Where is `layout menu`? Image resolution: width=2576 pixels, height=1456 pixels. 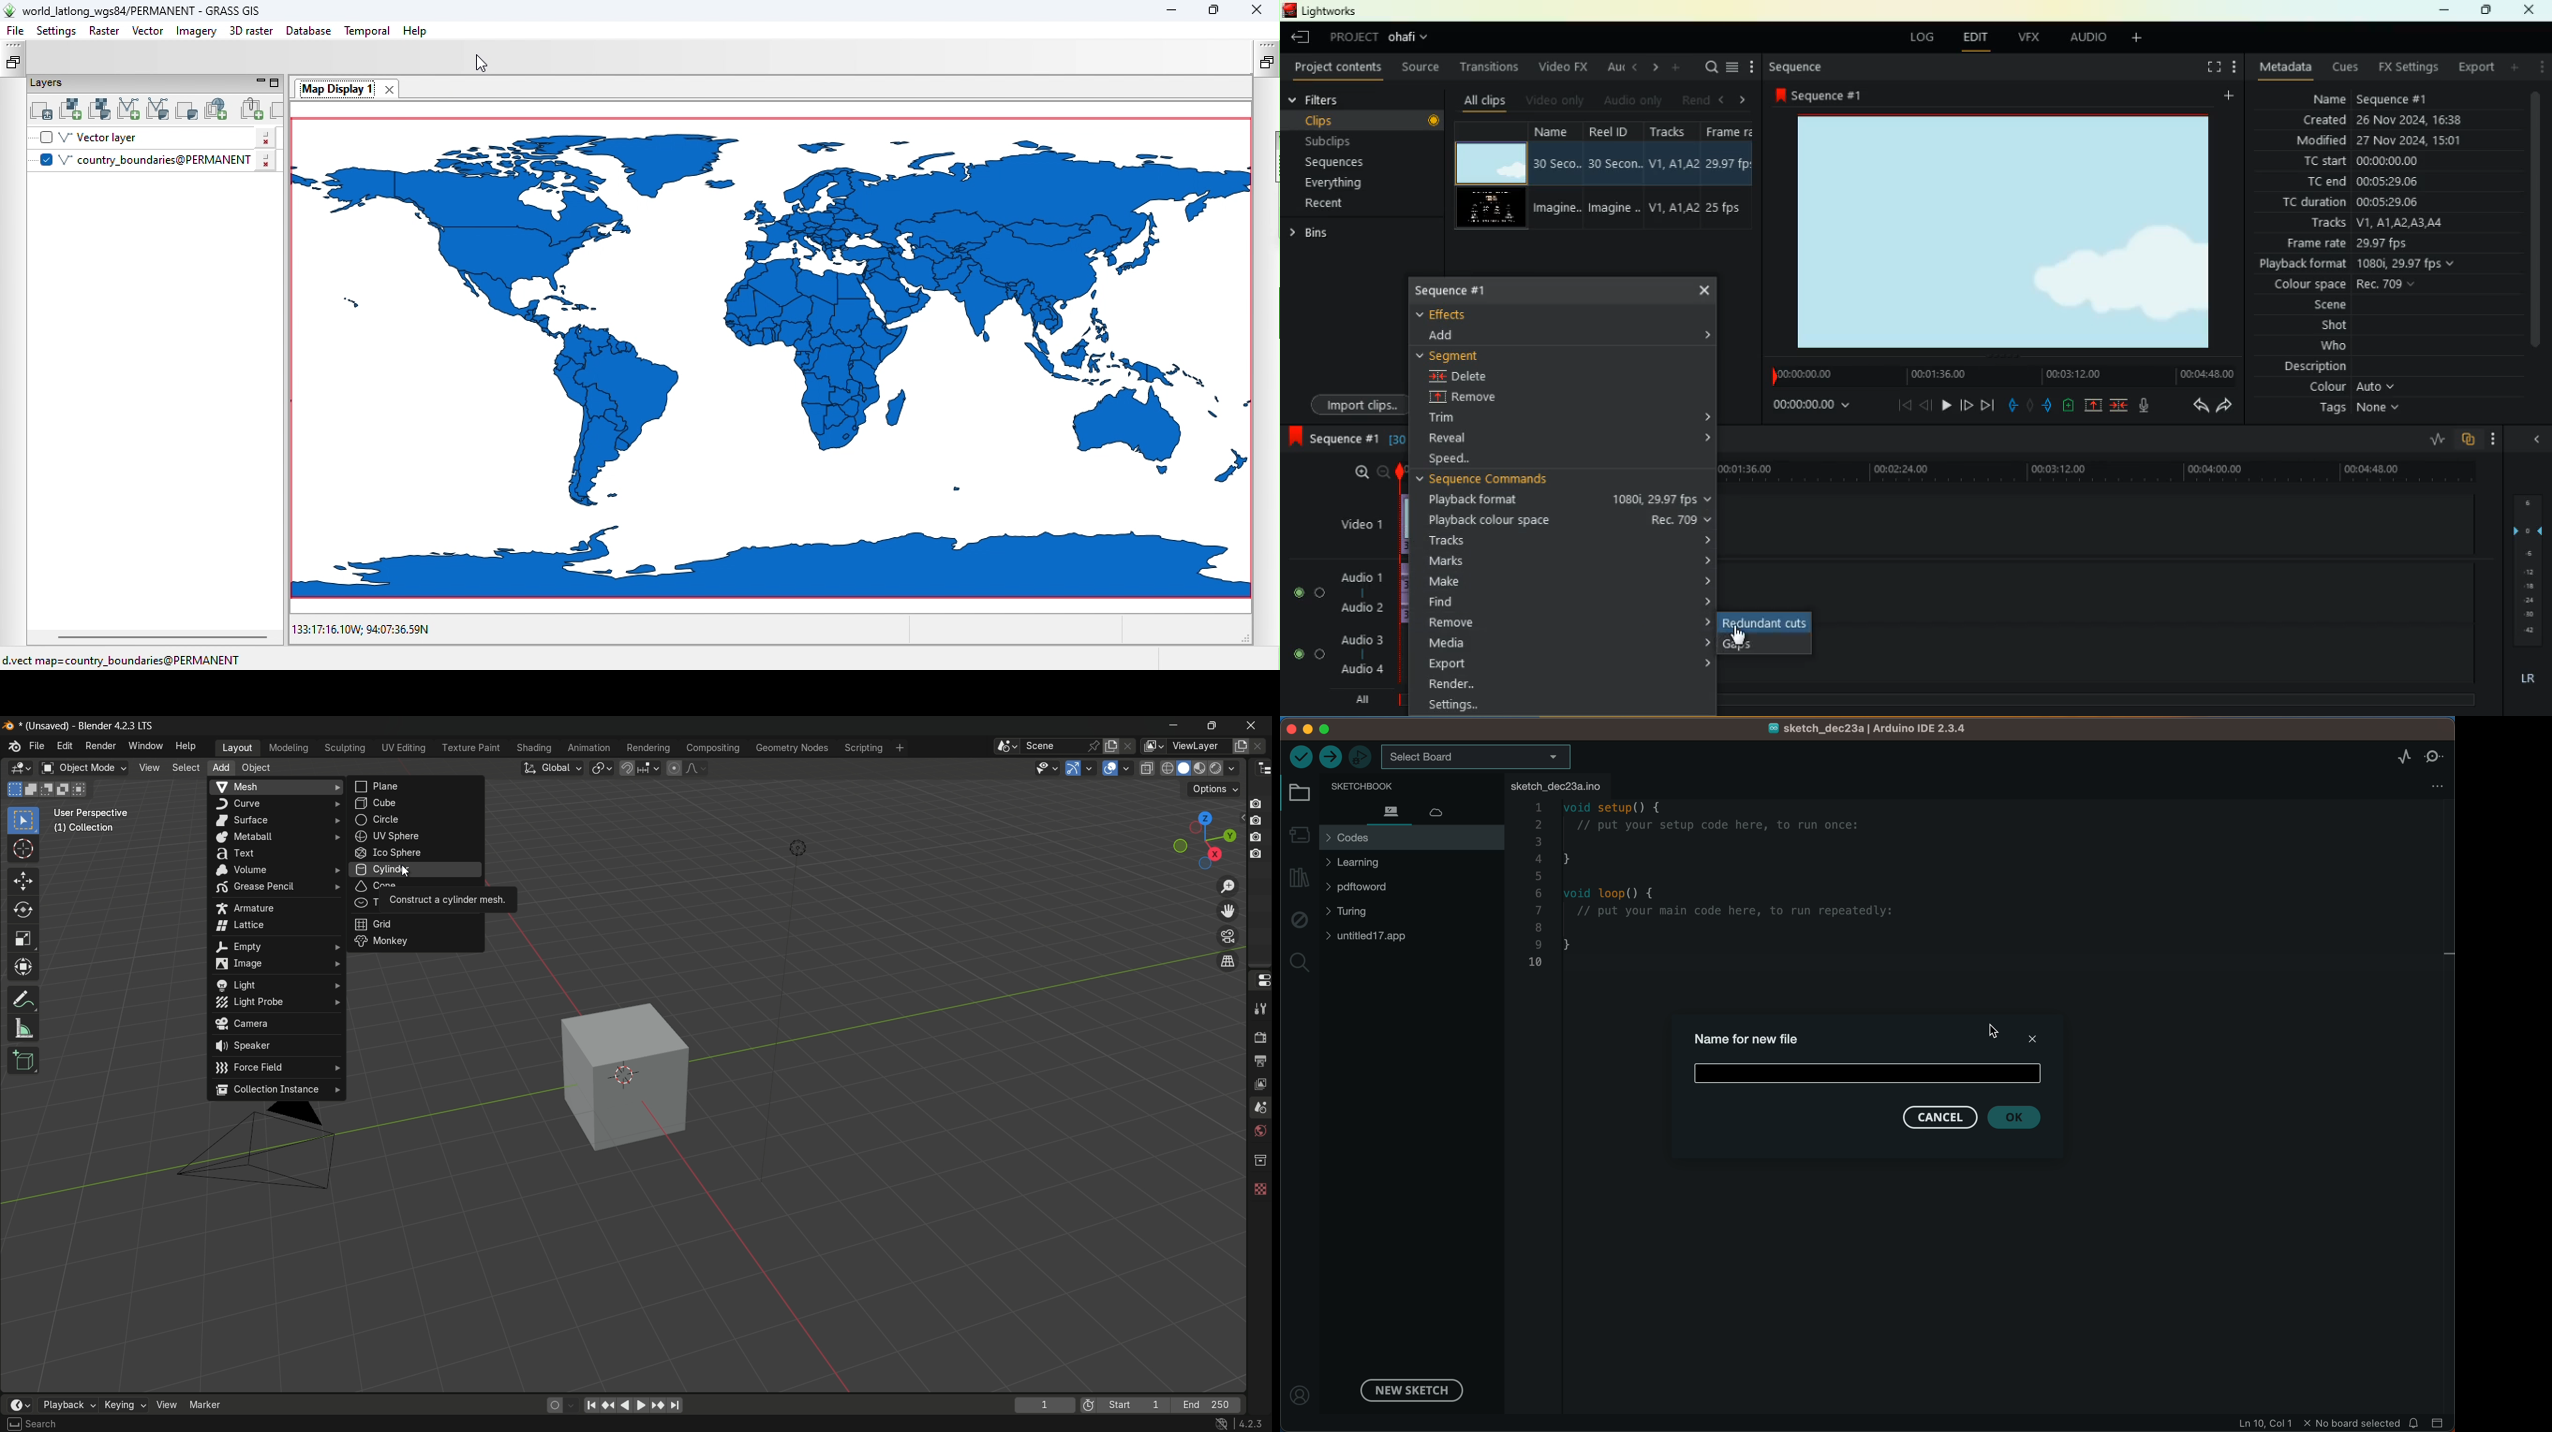
layout menu is located at coordinates (239, 748).